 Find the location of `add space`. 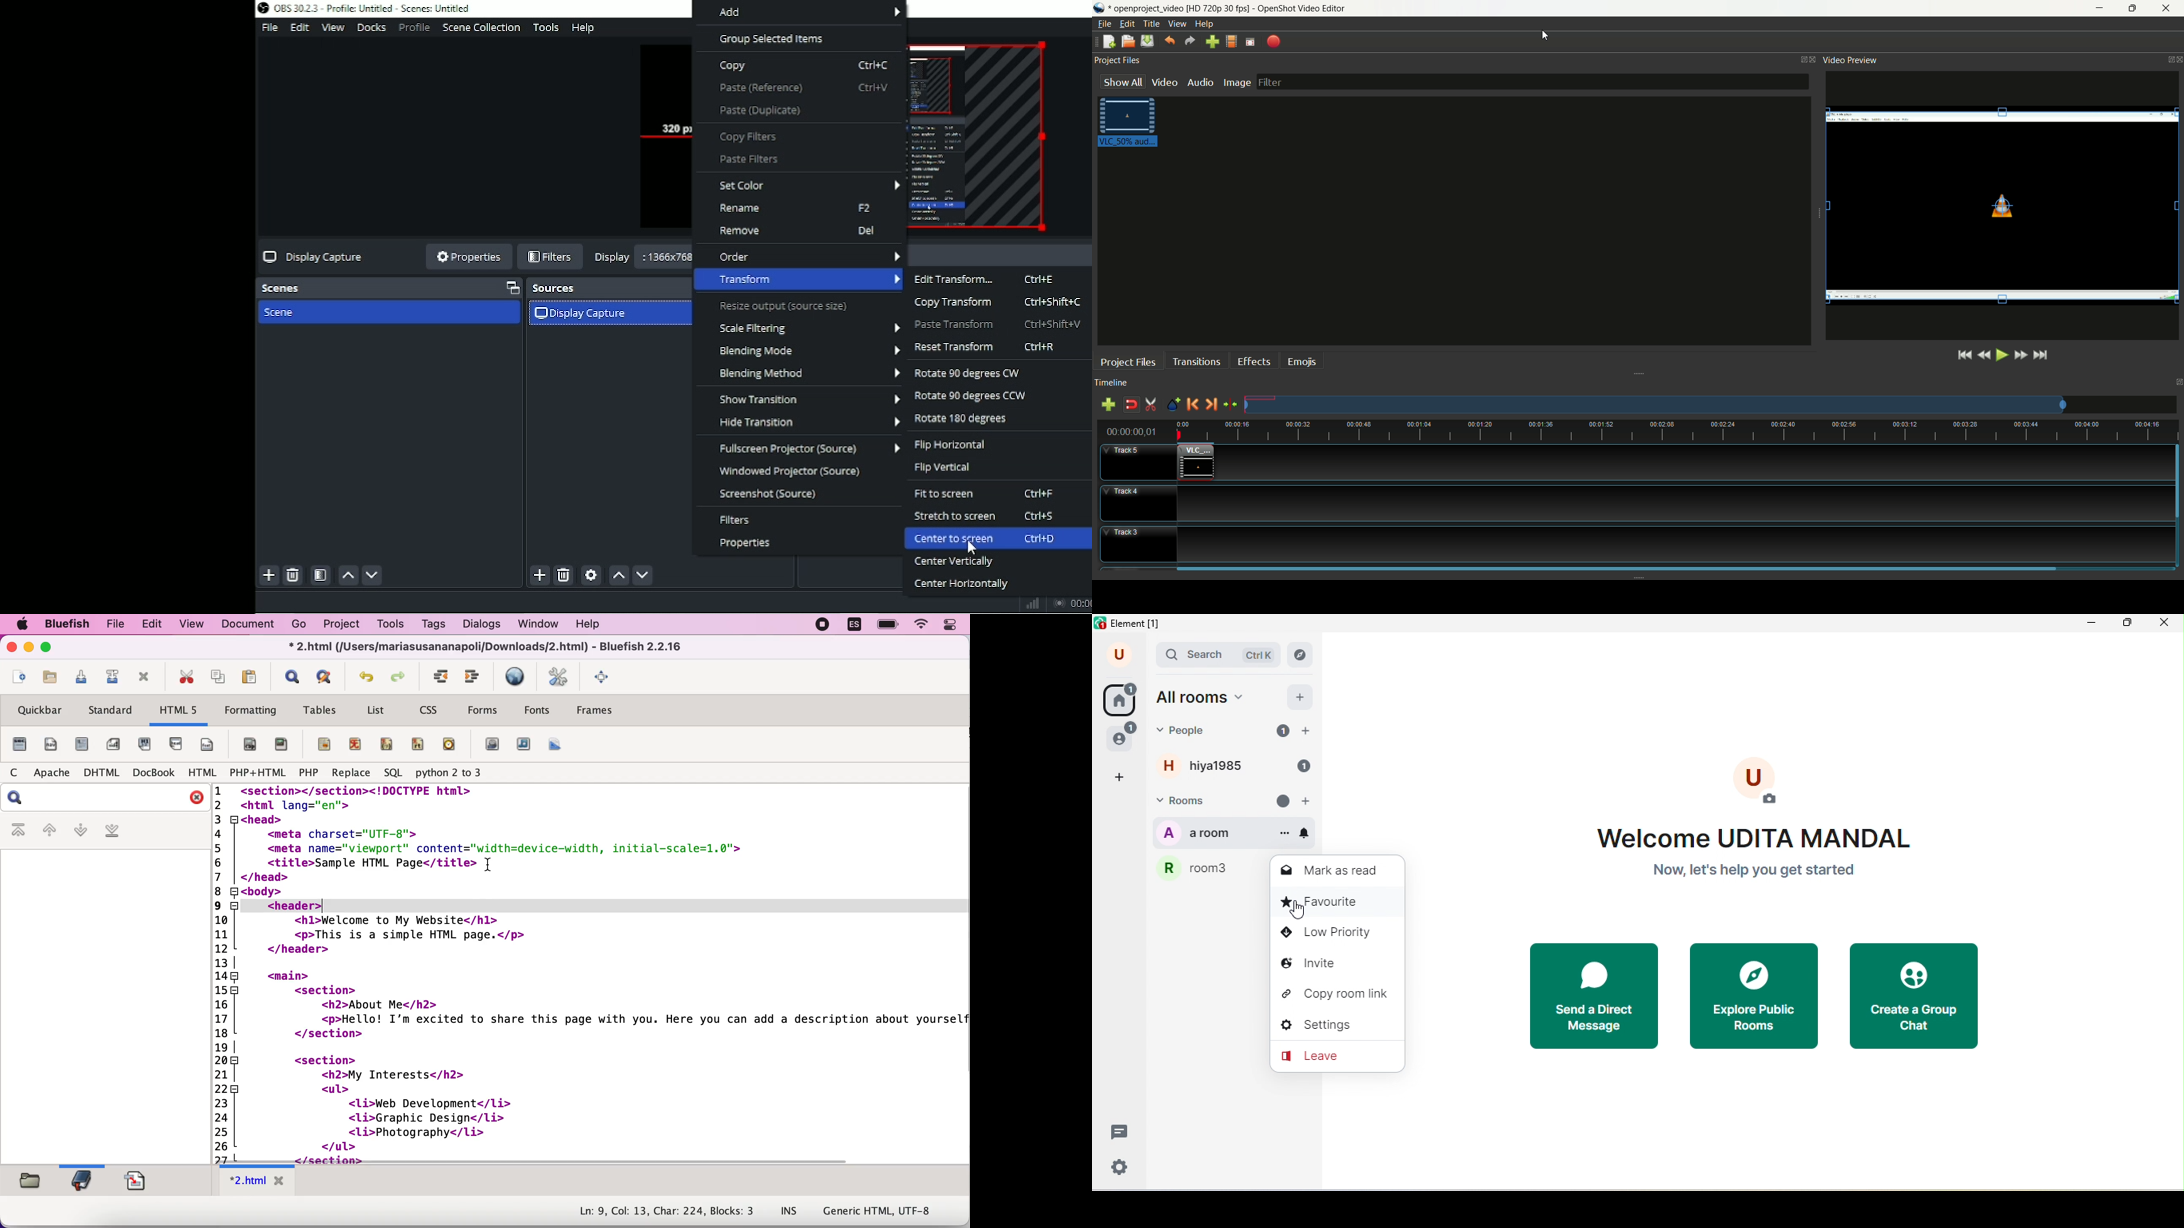

add space is located at coordinates (1121, 778).